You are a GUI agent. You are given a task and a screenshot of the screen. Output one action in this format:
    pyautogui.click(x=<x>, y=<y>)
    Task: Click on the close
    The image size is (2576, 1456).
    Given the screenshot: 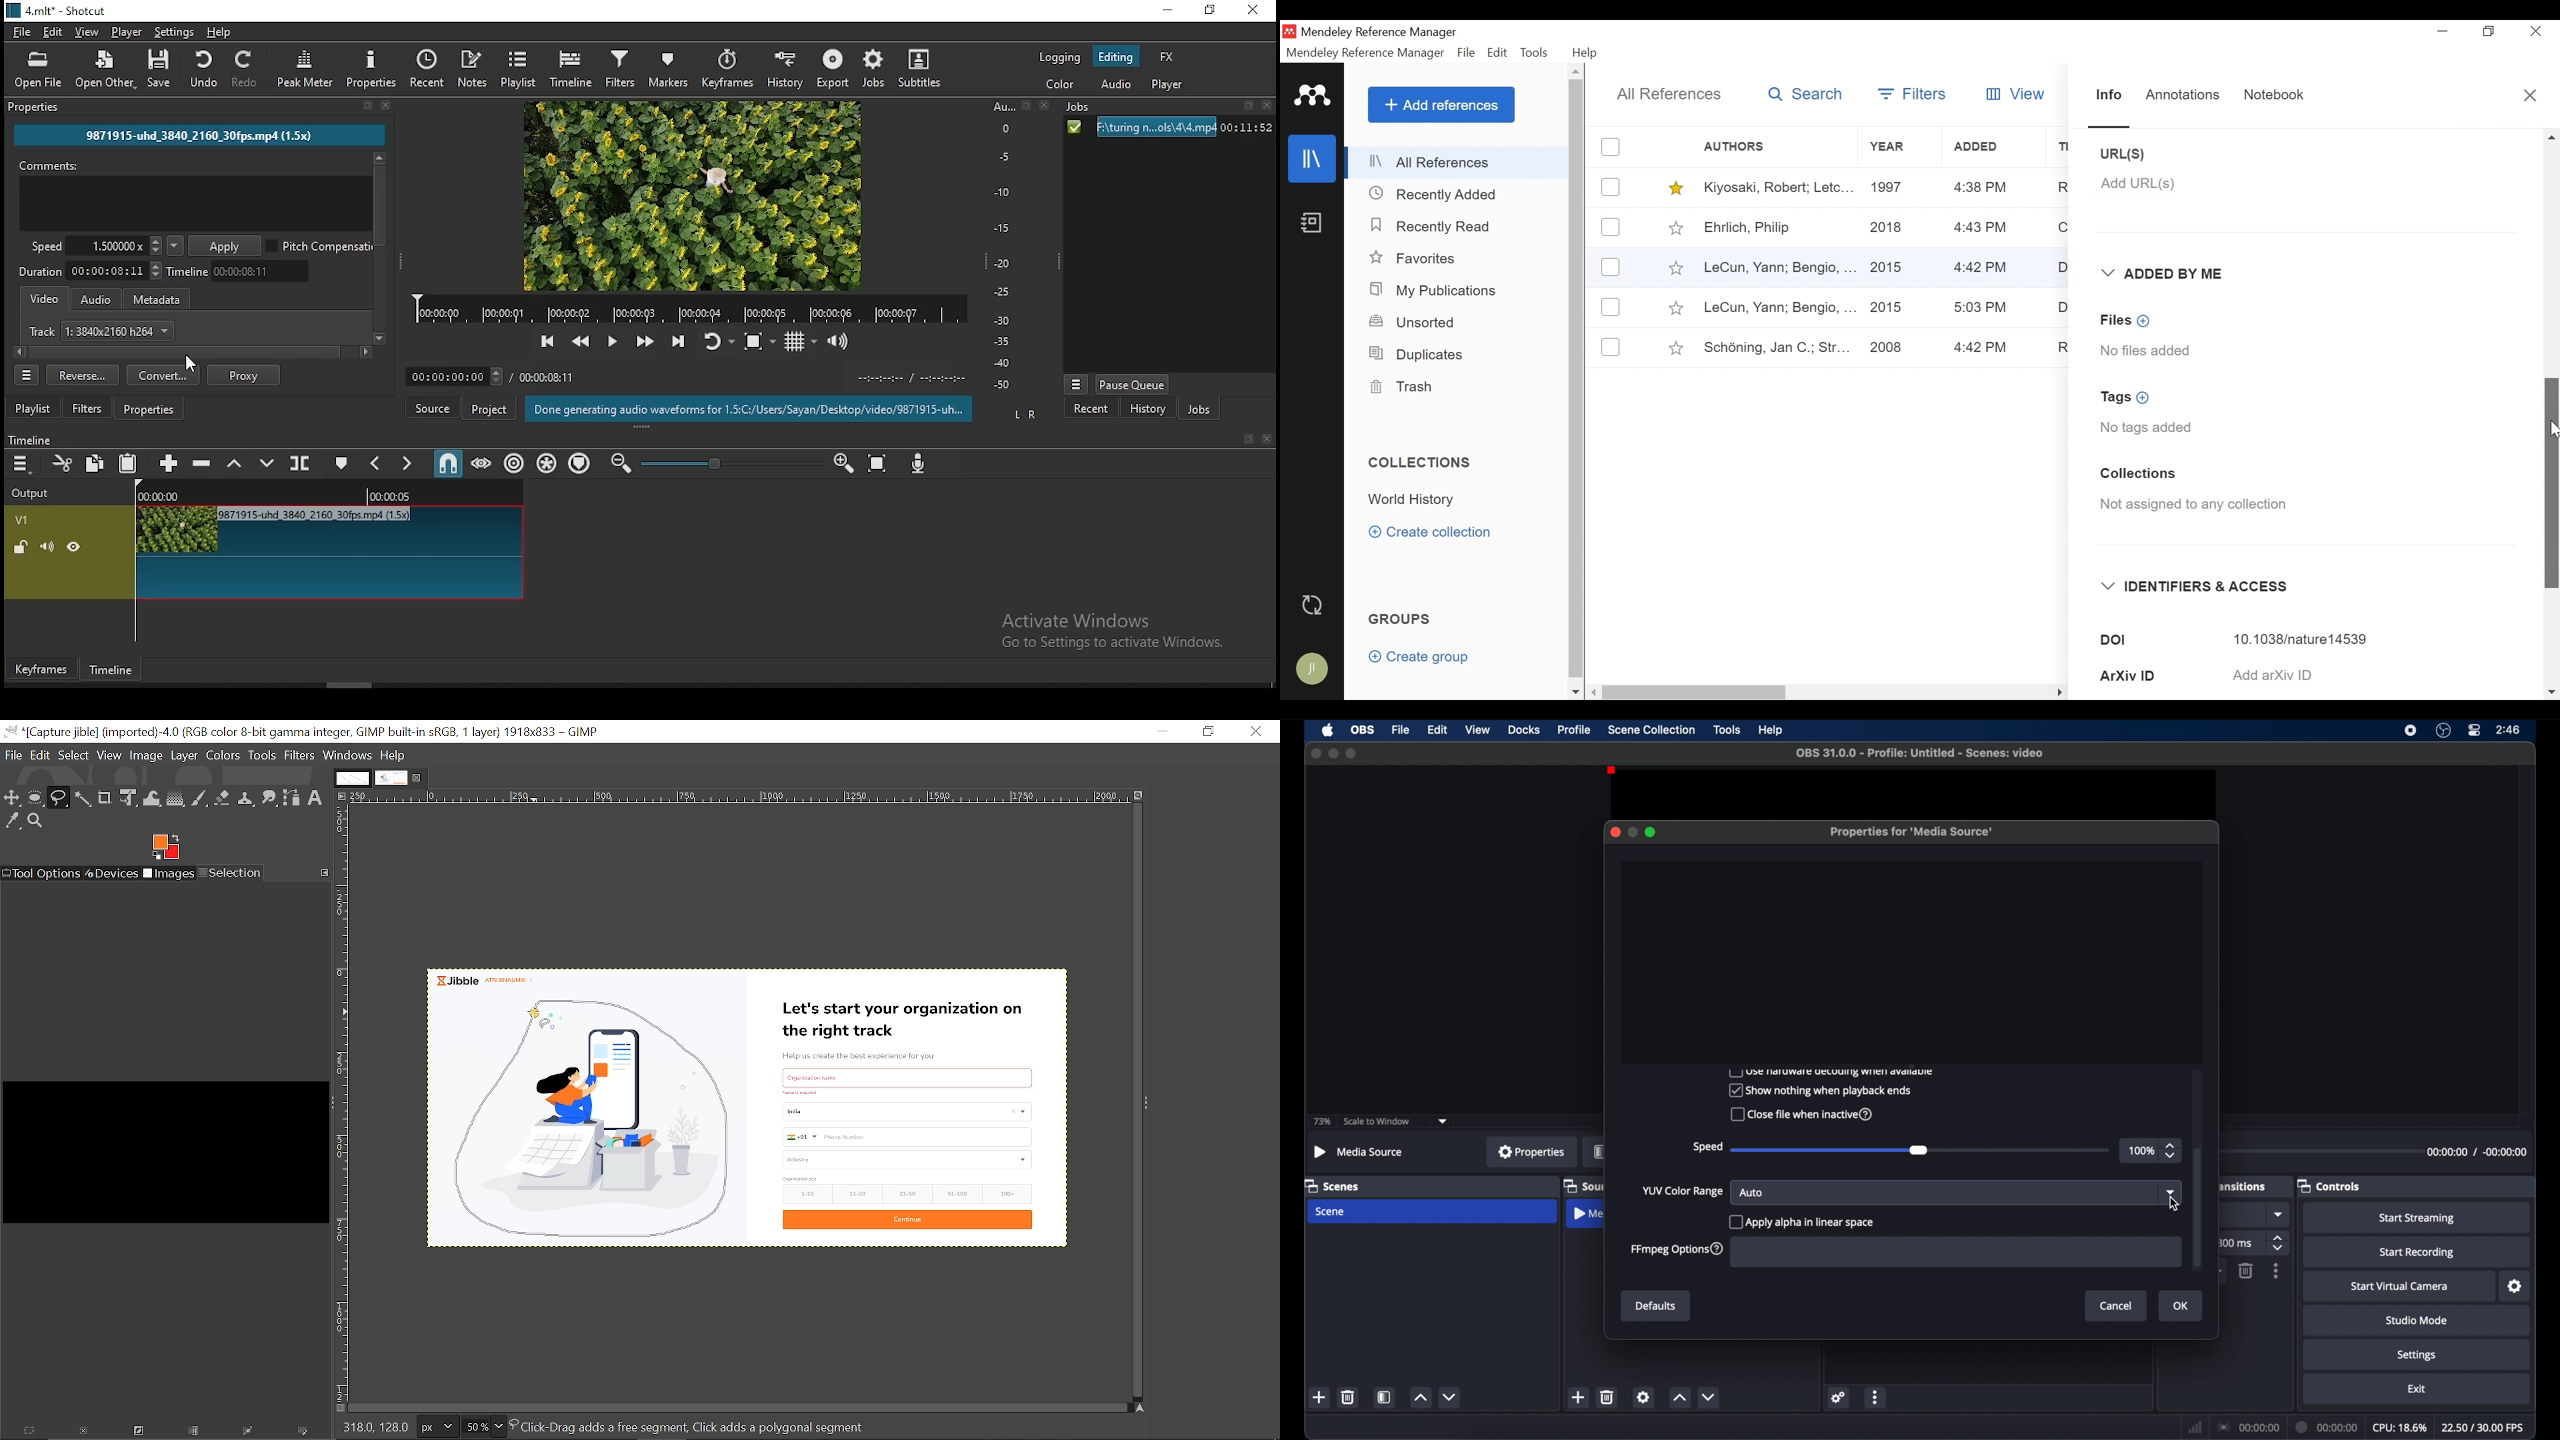 What is the action you would take?
    pyautogui.click(x=387, y=105)
    